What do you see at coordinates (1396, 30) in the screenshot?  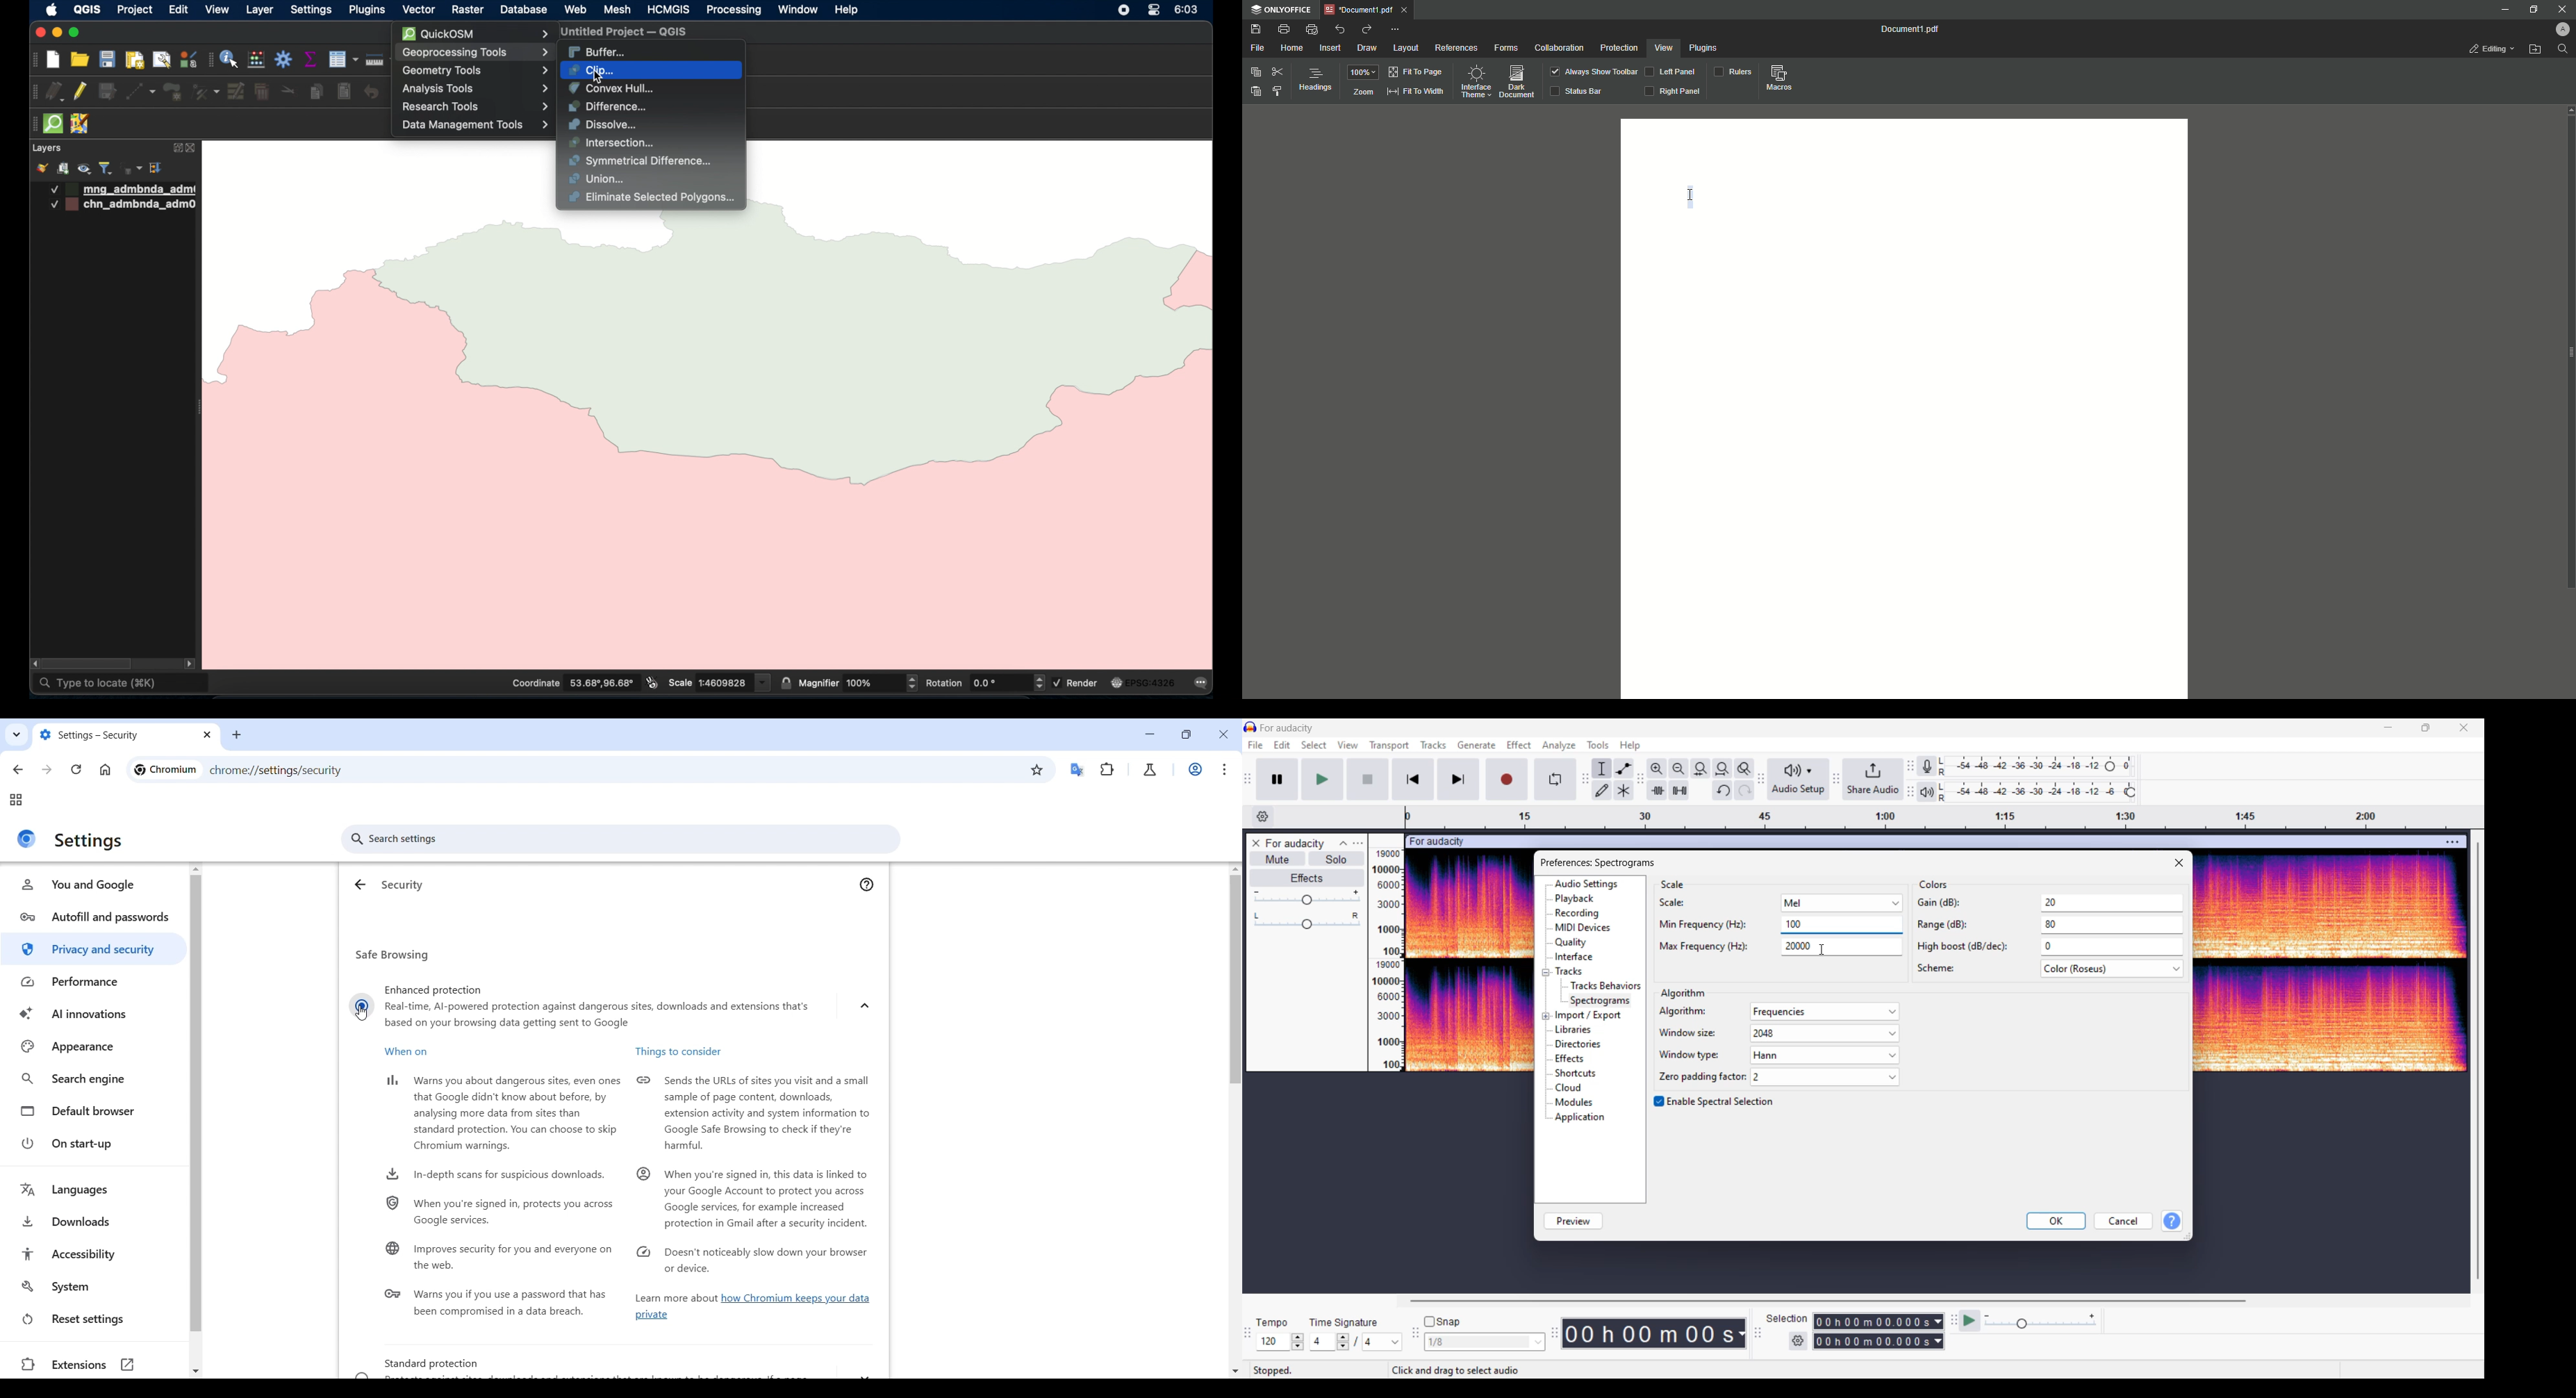 I see `Options` at bounding box center [1396, 30].